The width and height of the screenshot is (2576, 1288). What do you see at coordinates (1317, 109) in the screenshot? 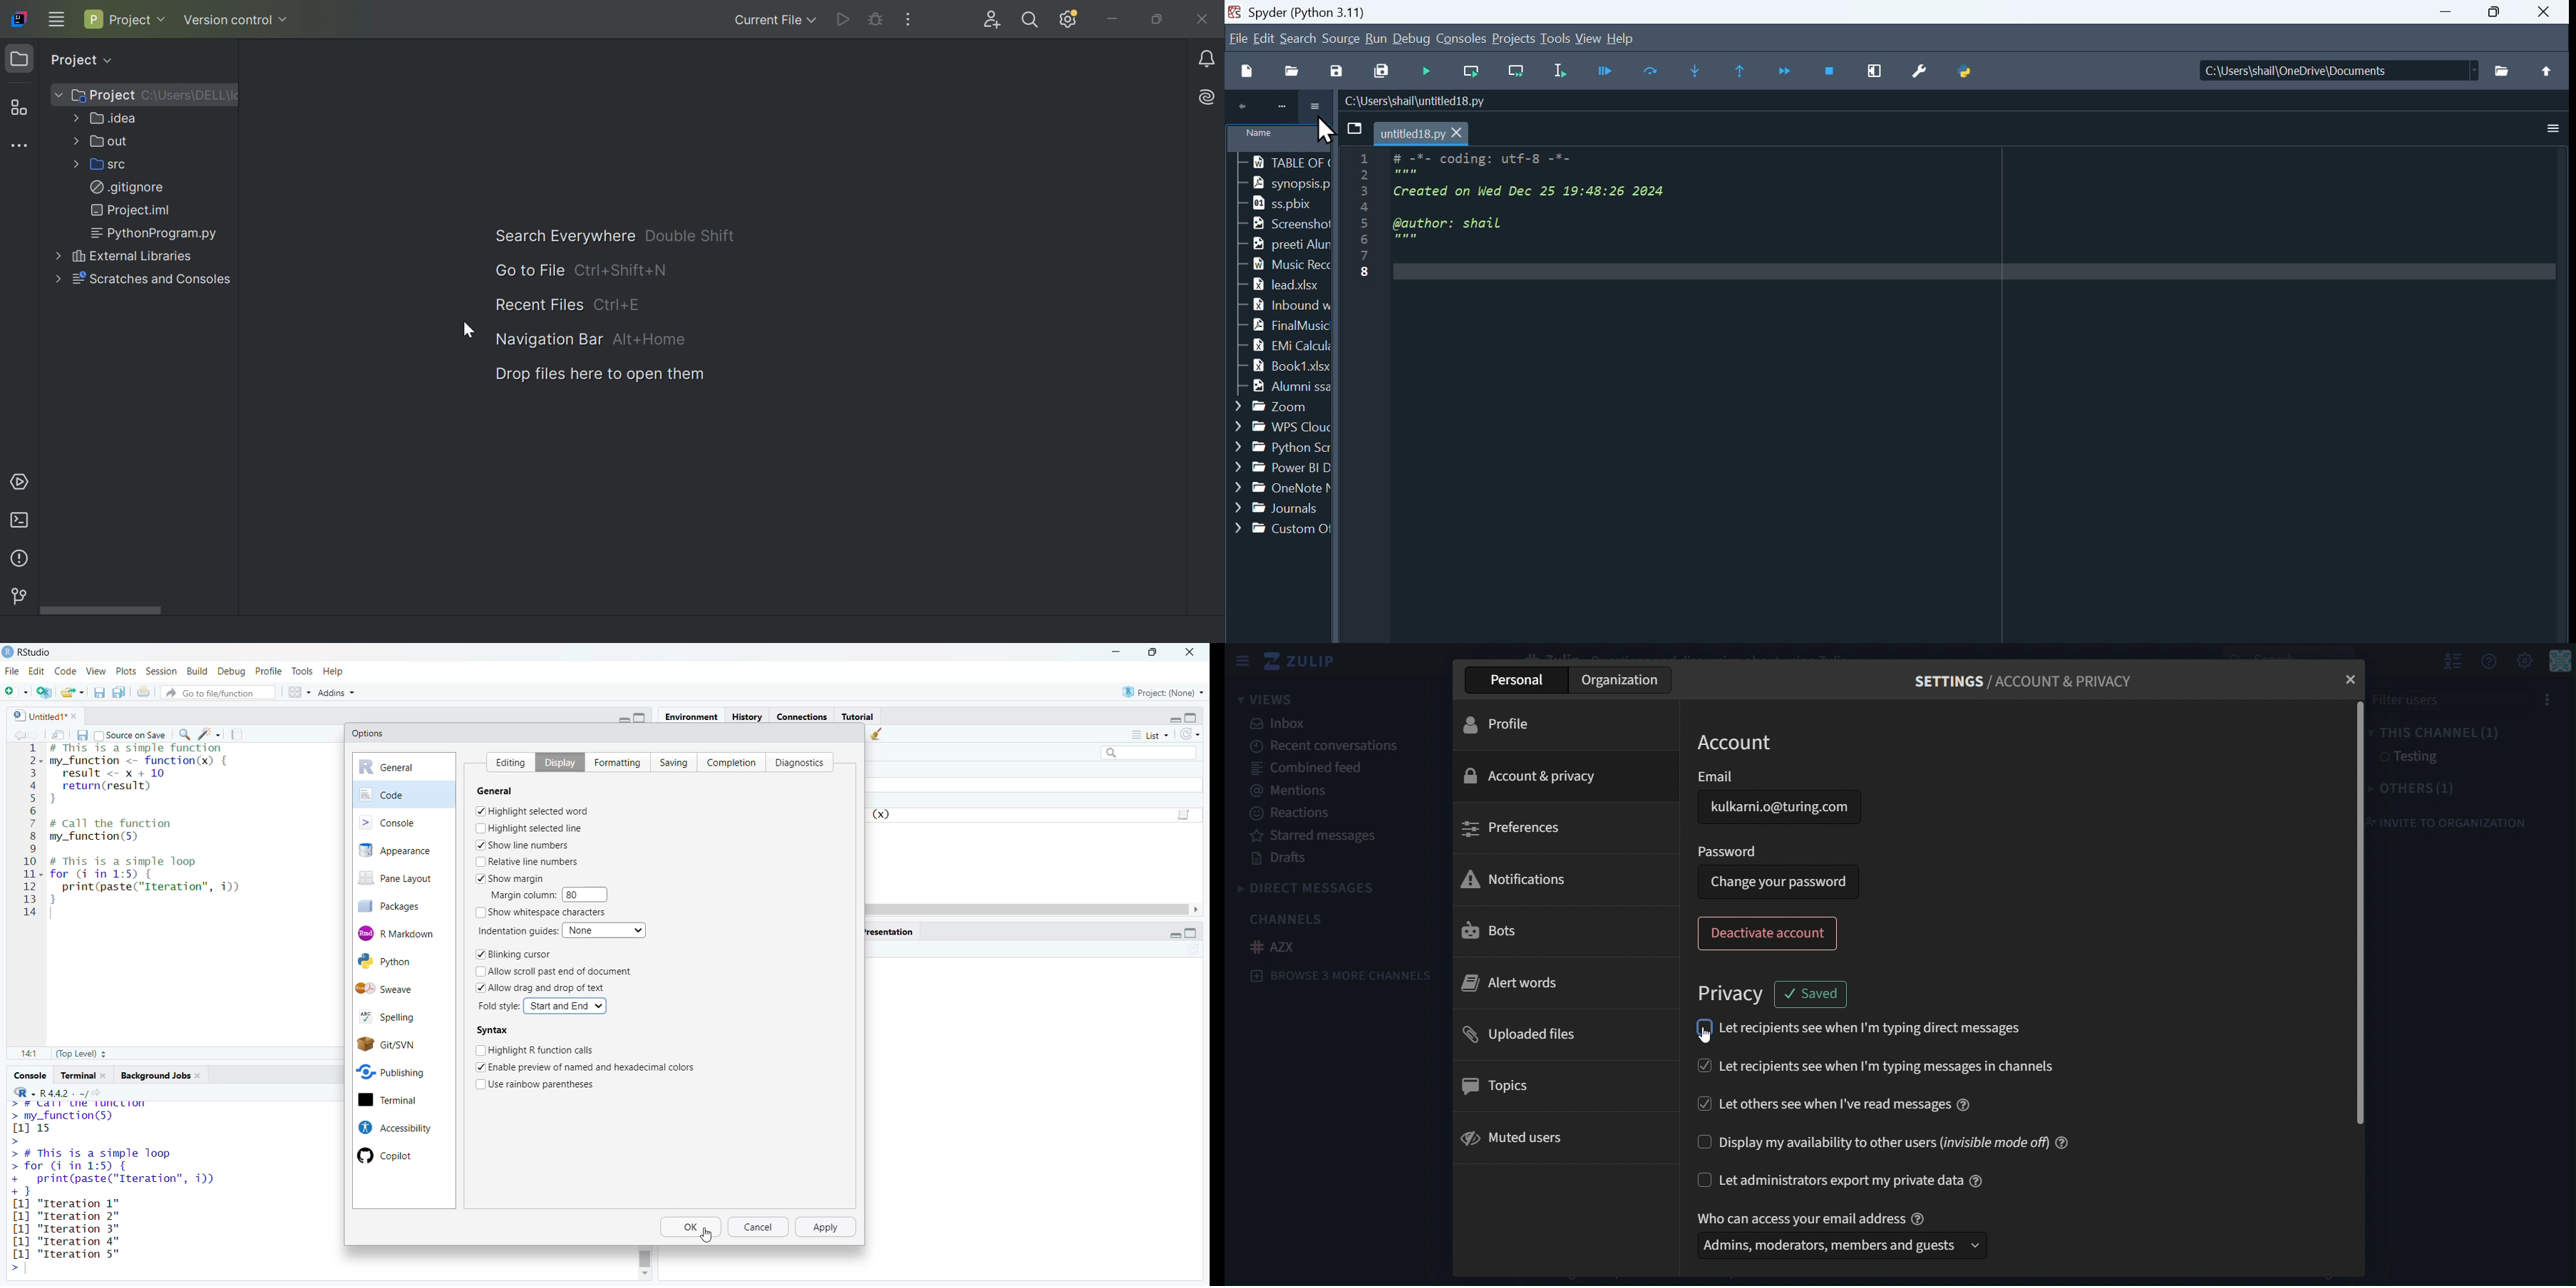
I see `more options` at bounding box center [1317, 109].